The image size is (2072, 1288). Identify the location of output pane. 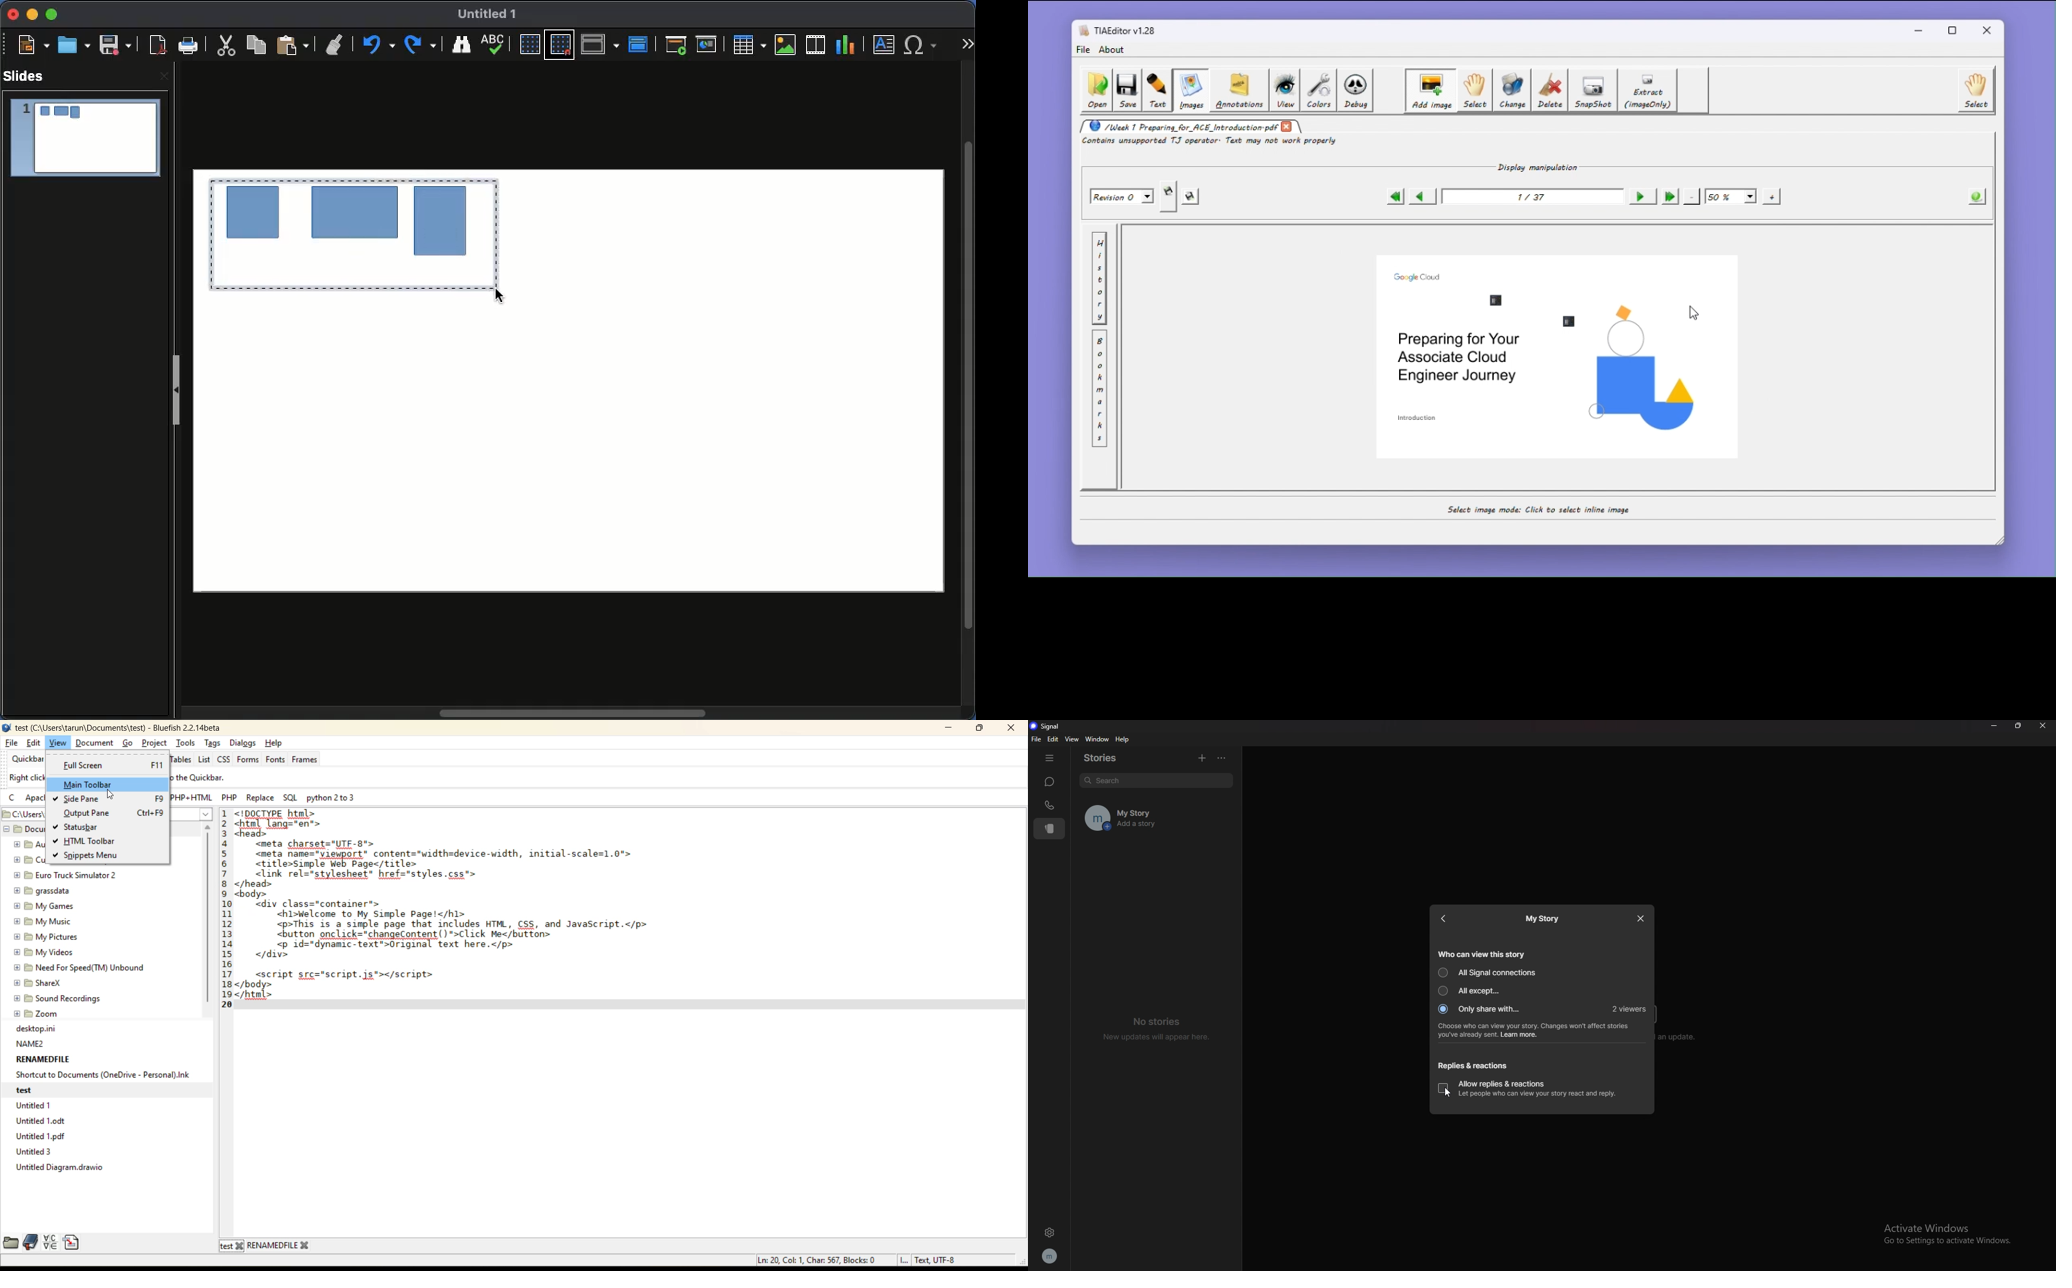
(86, 813).